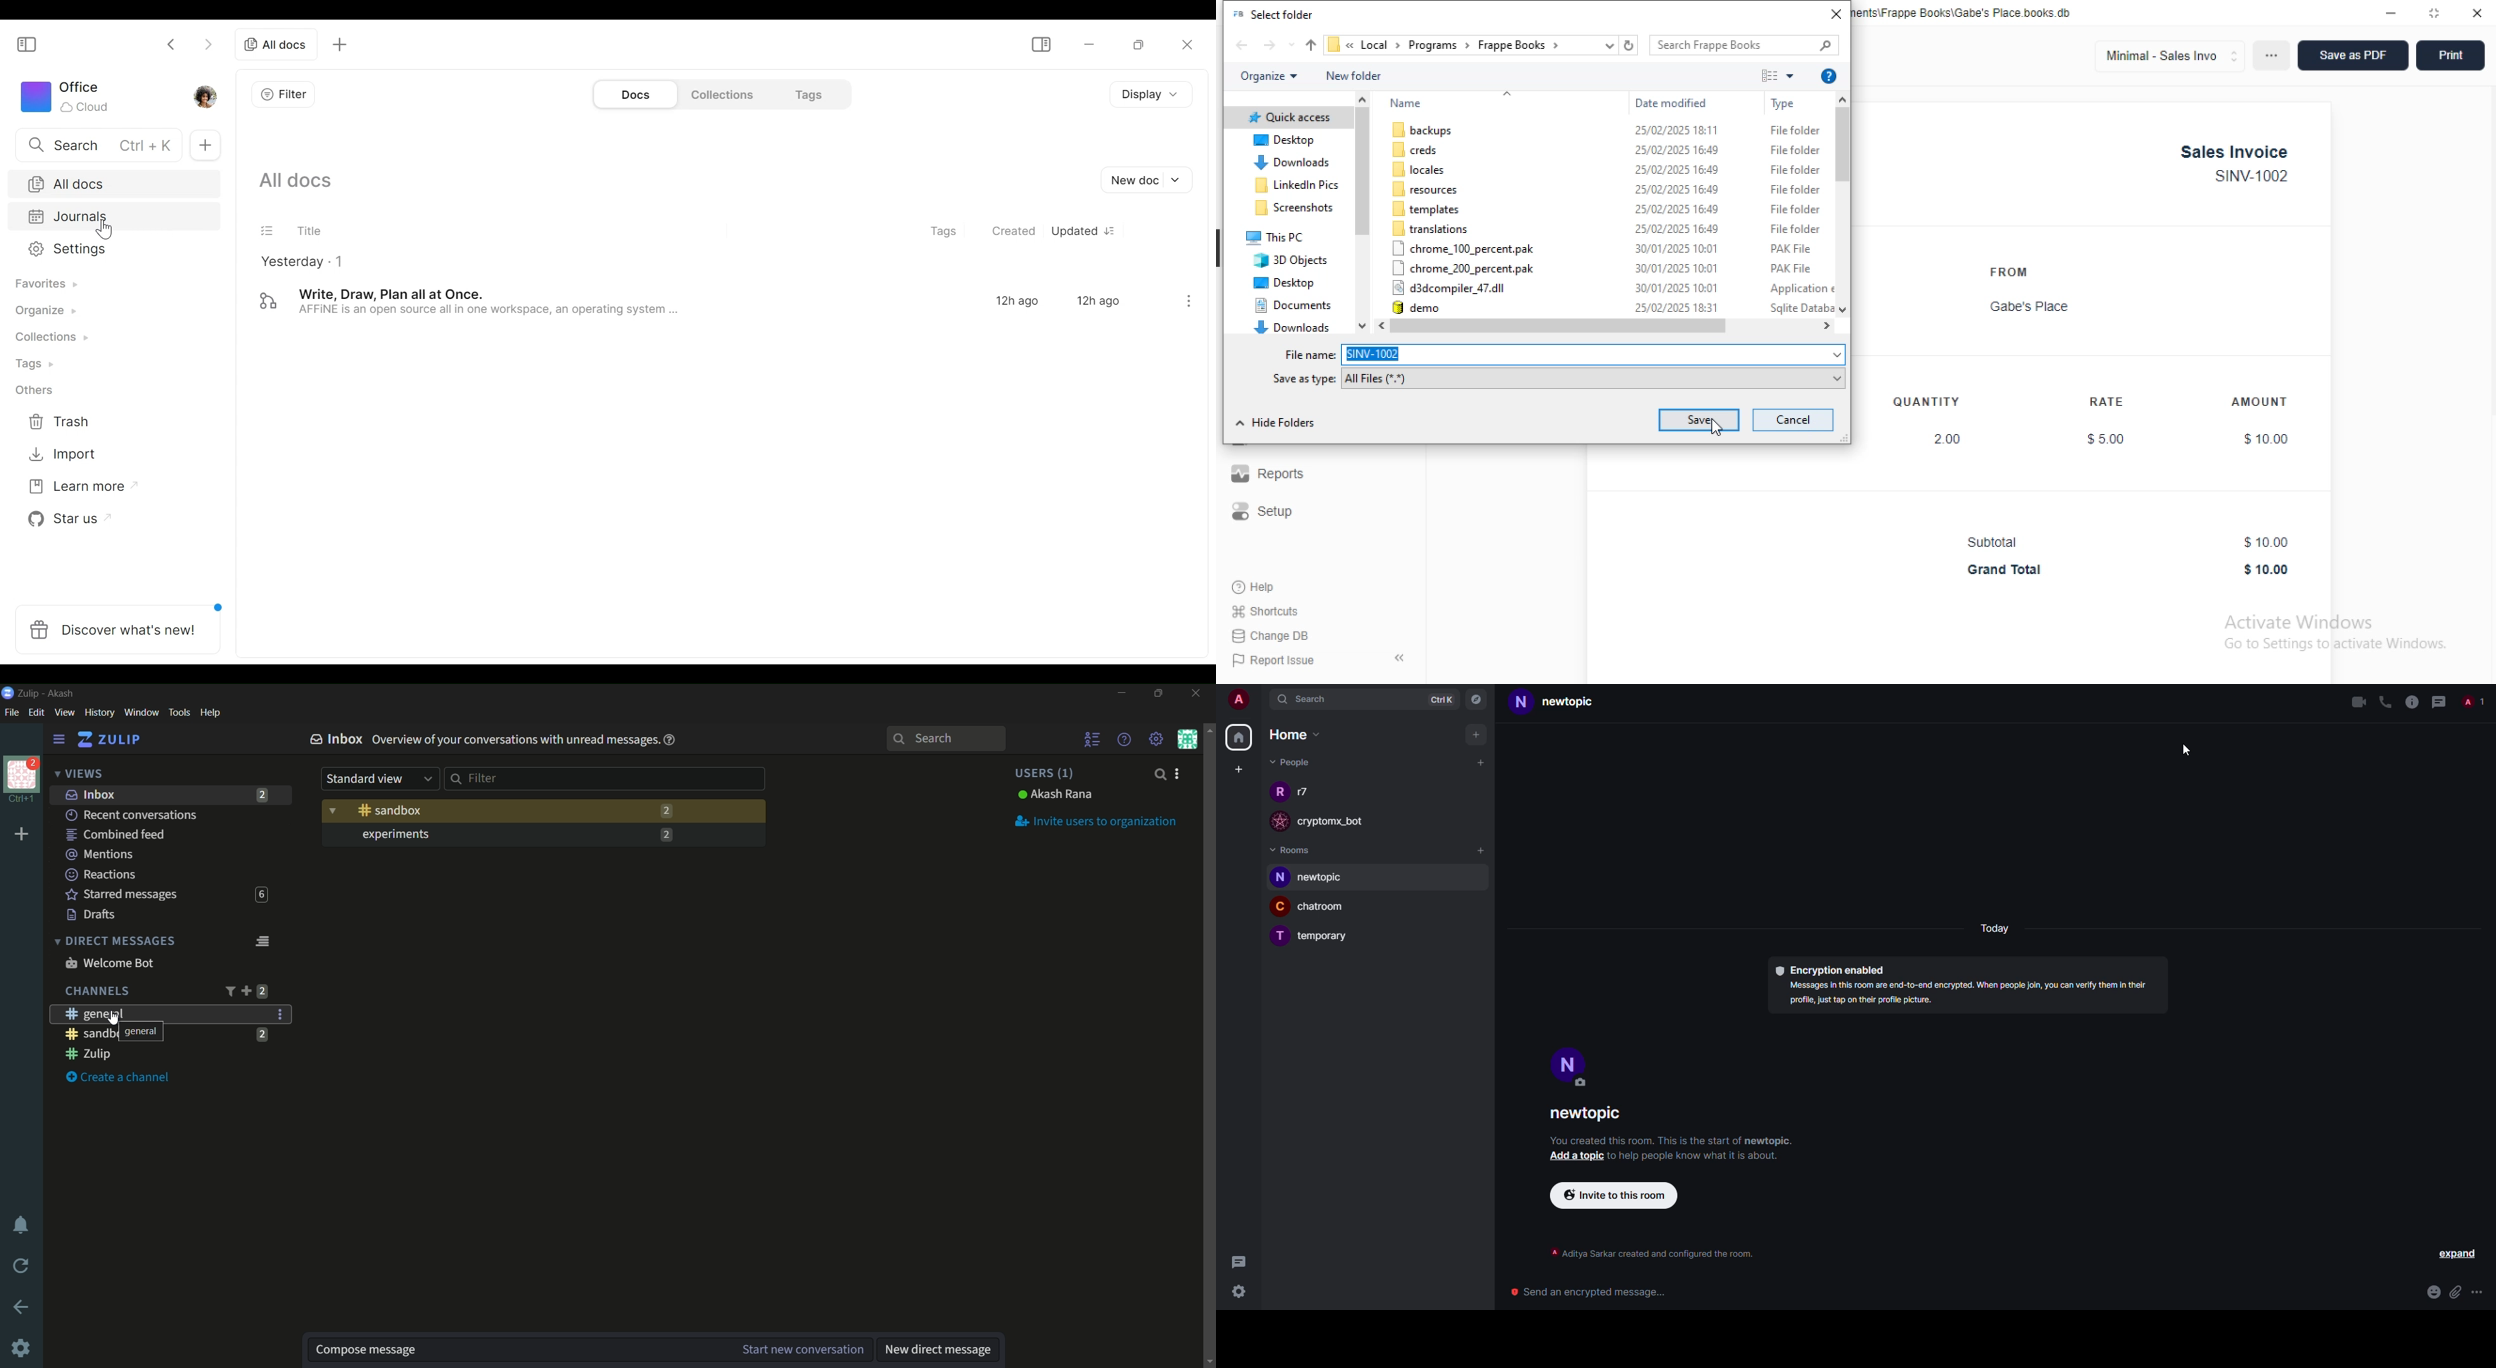 The width and height of the screenshot is (2520, 1372). I want to click on shortcuts, so click(1266, 611).